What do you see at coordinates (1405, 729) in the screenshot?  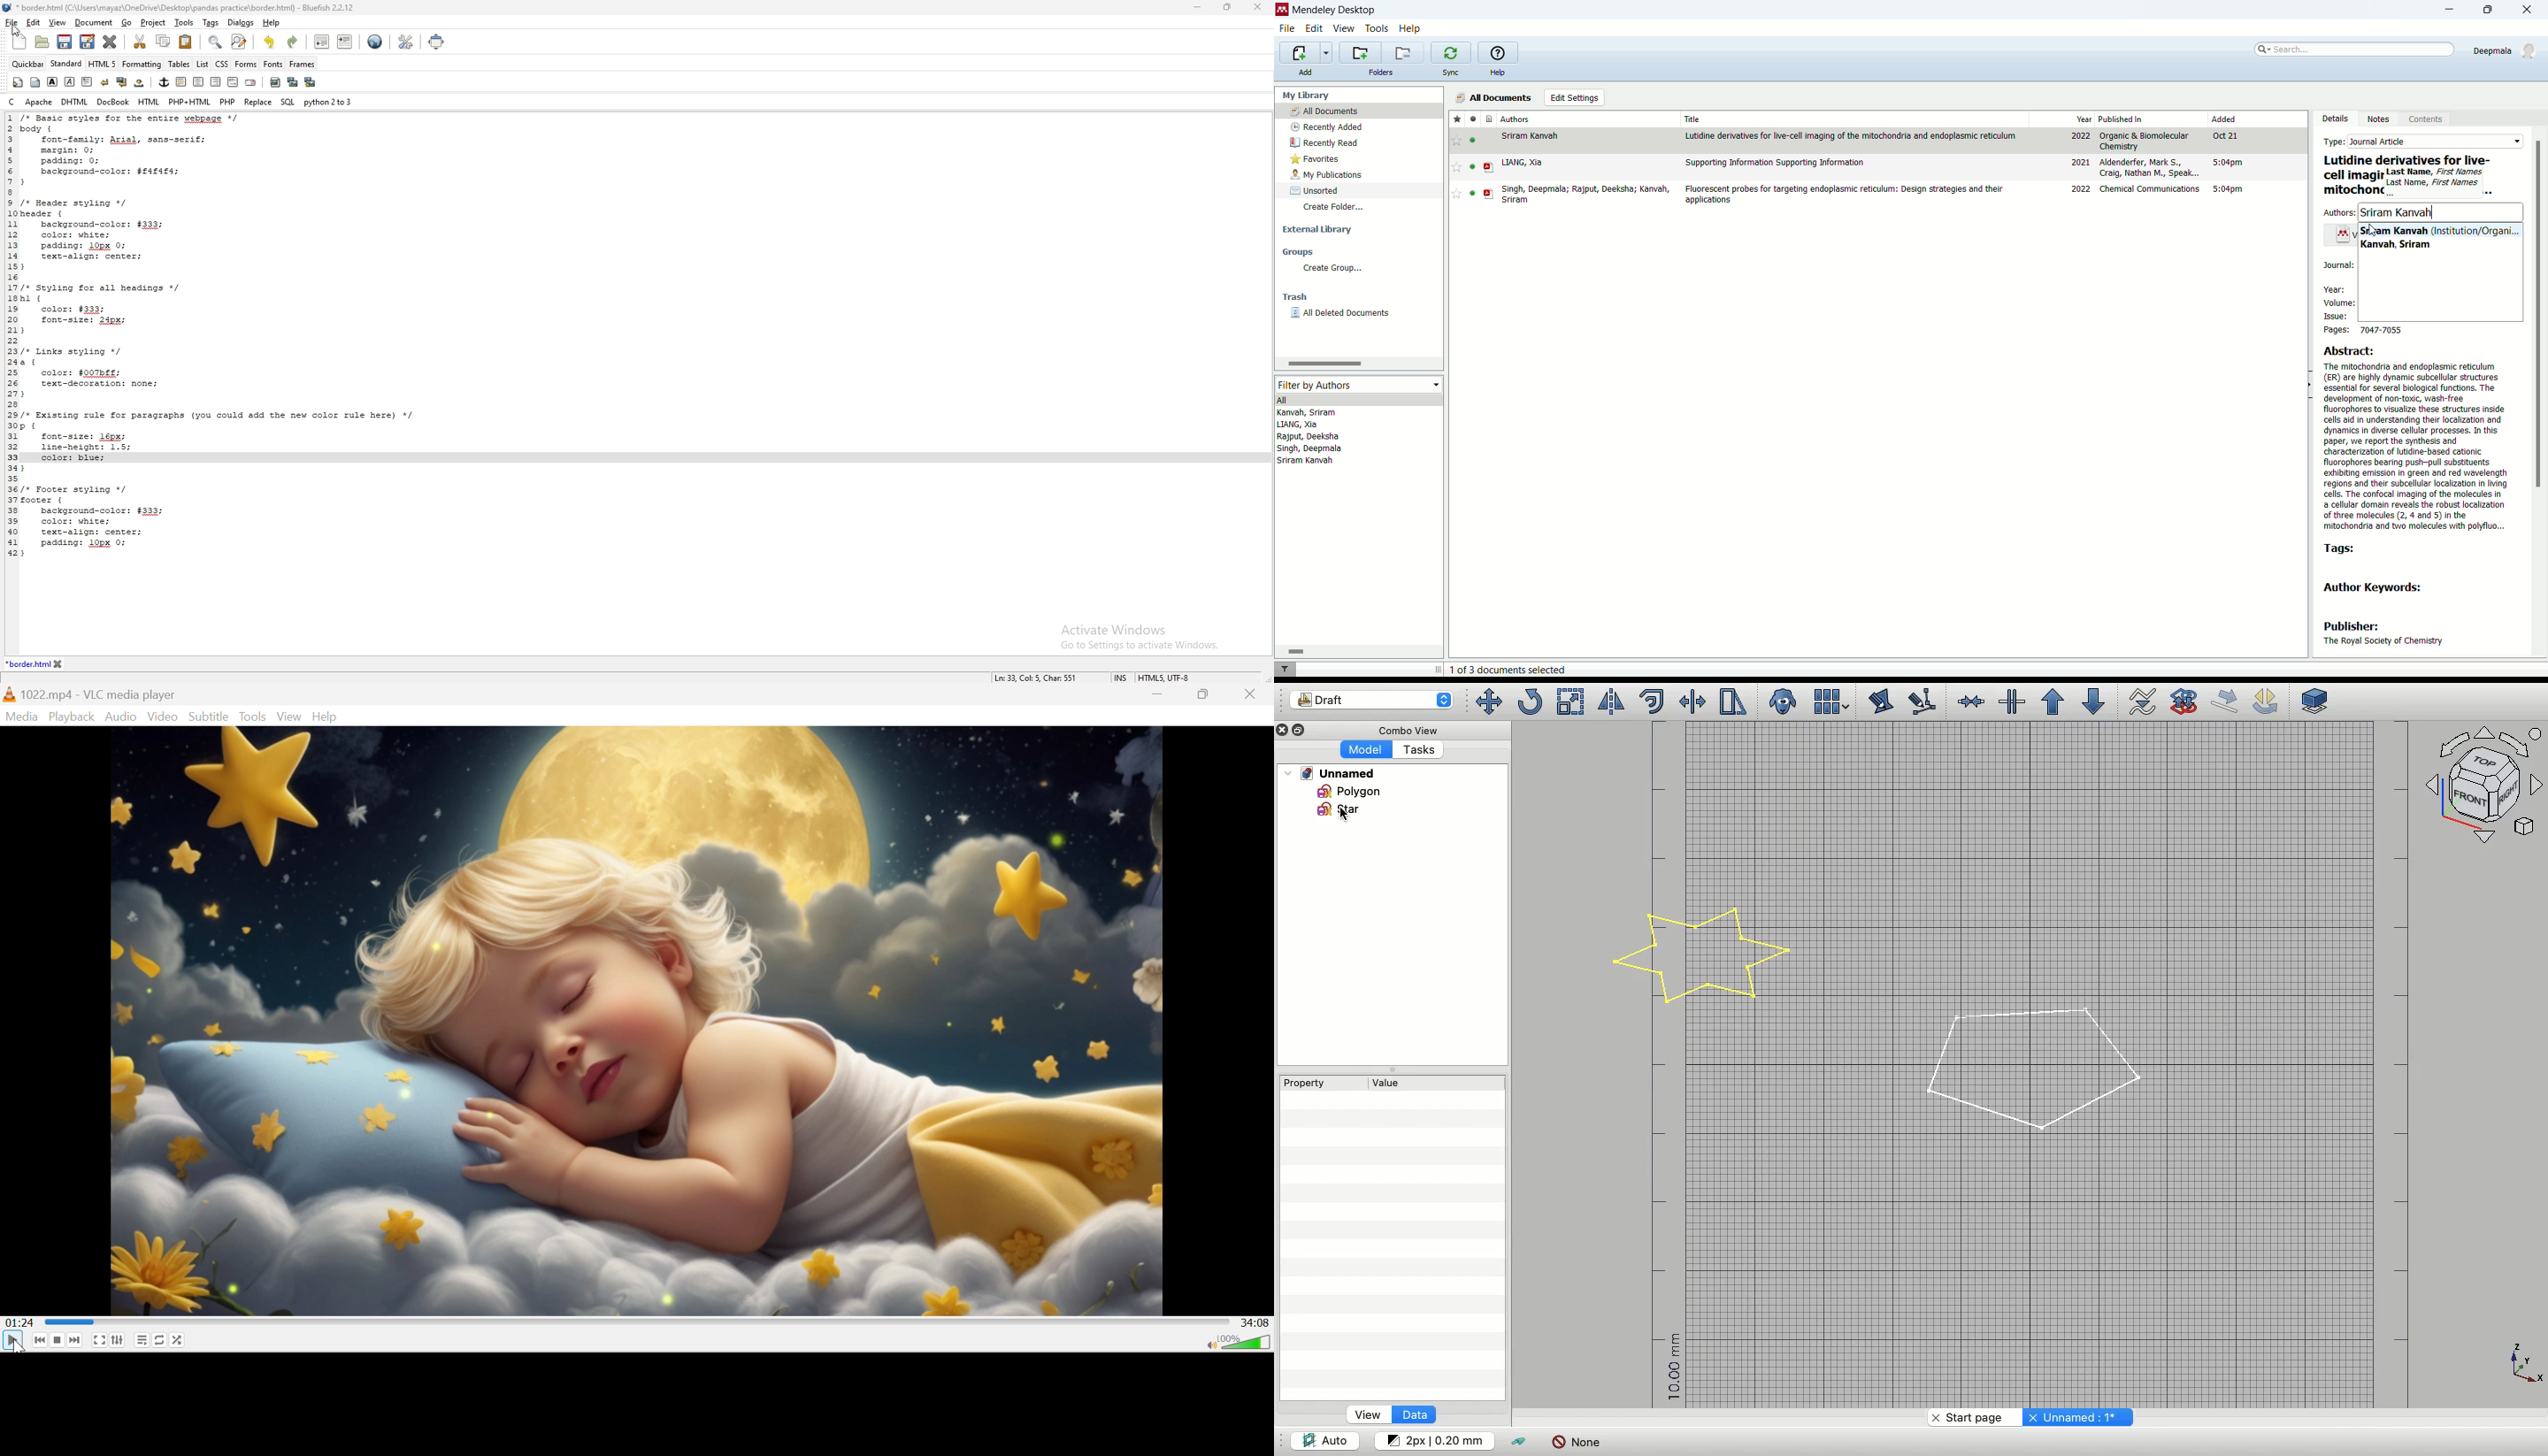 I see `Combo view` at bounding box center [1405, 729].